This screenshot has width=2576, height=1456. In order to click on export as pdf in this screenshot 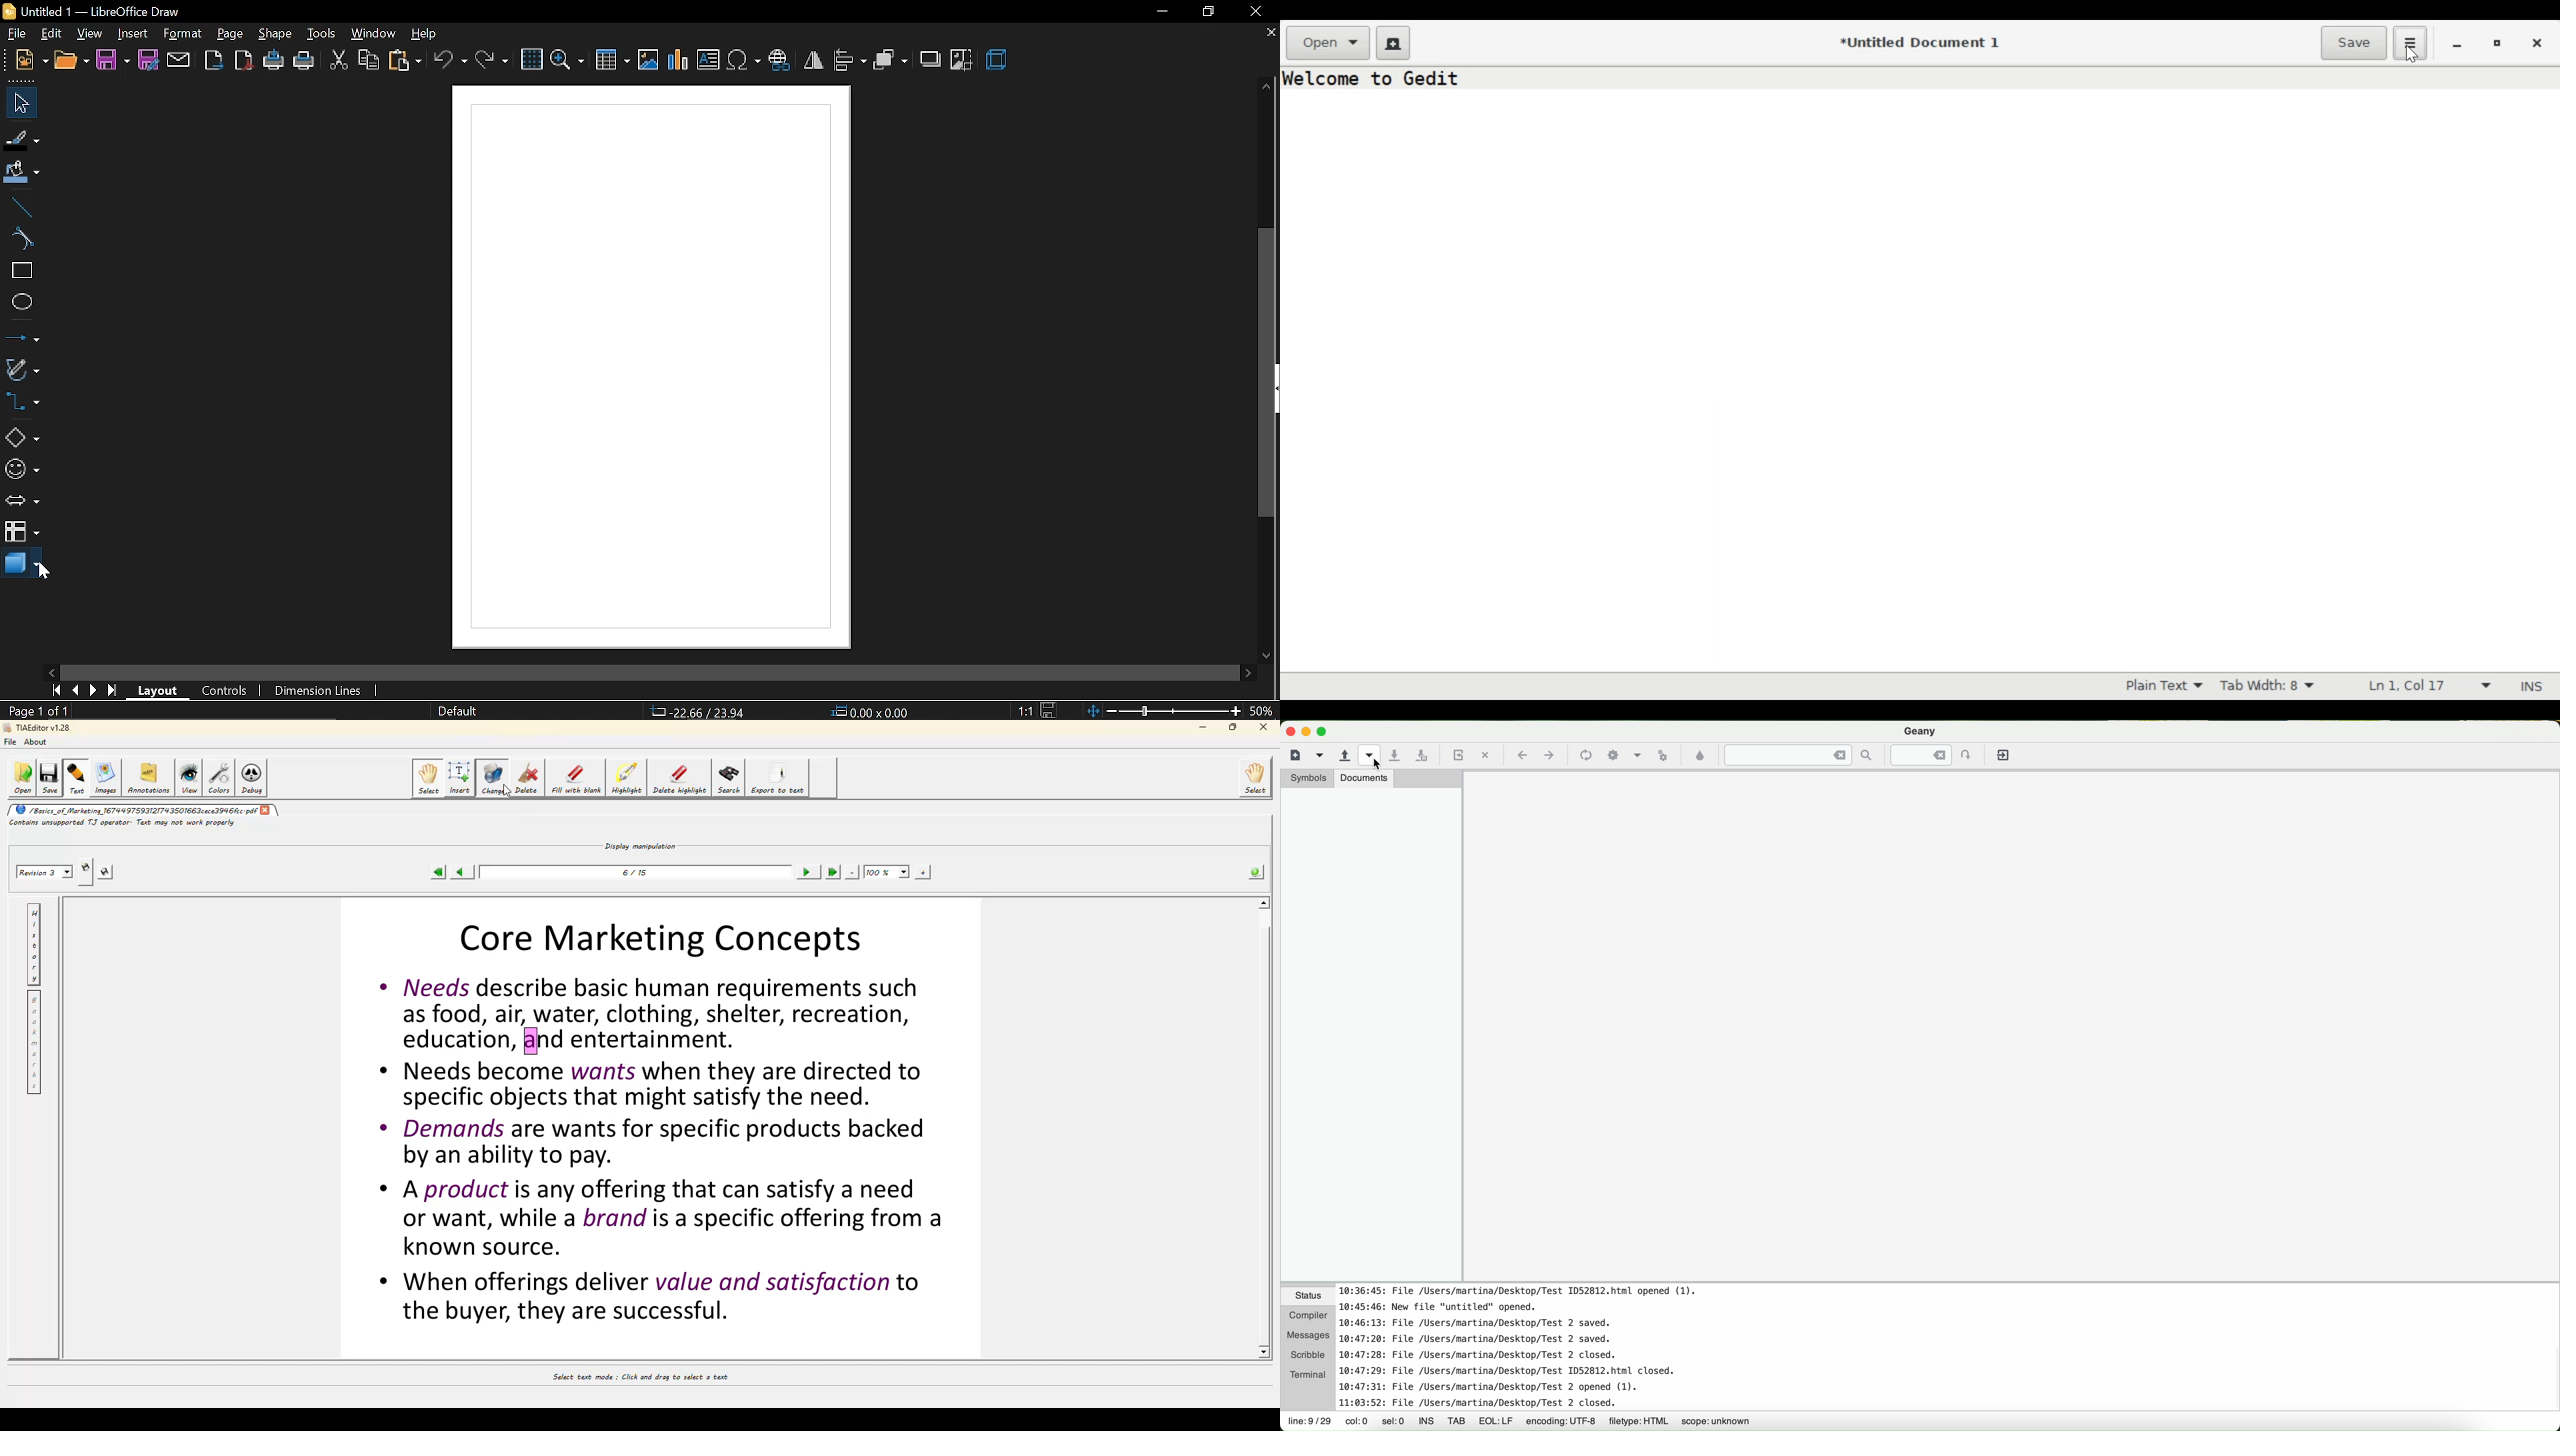, I will do `click(242, 61)`.